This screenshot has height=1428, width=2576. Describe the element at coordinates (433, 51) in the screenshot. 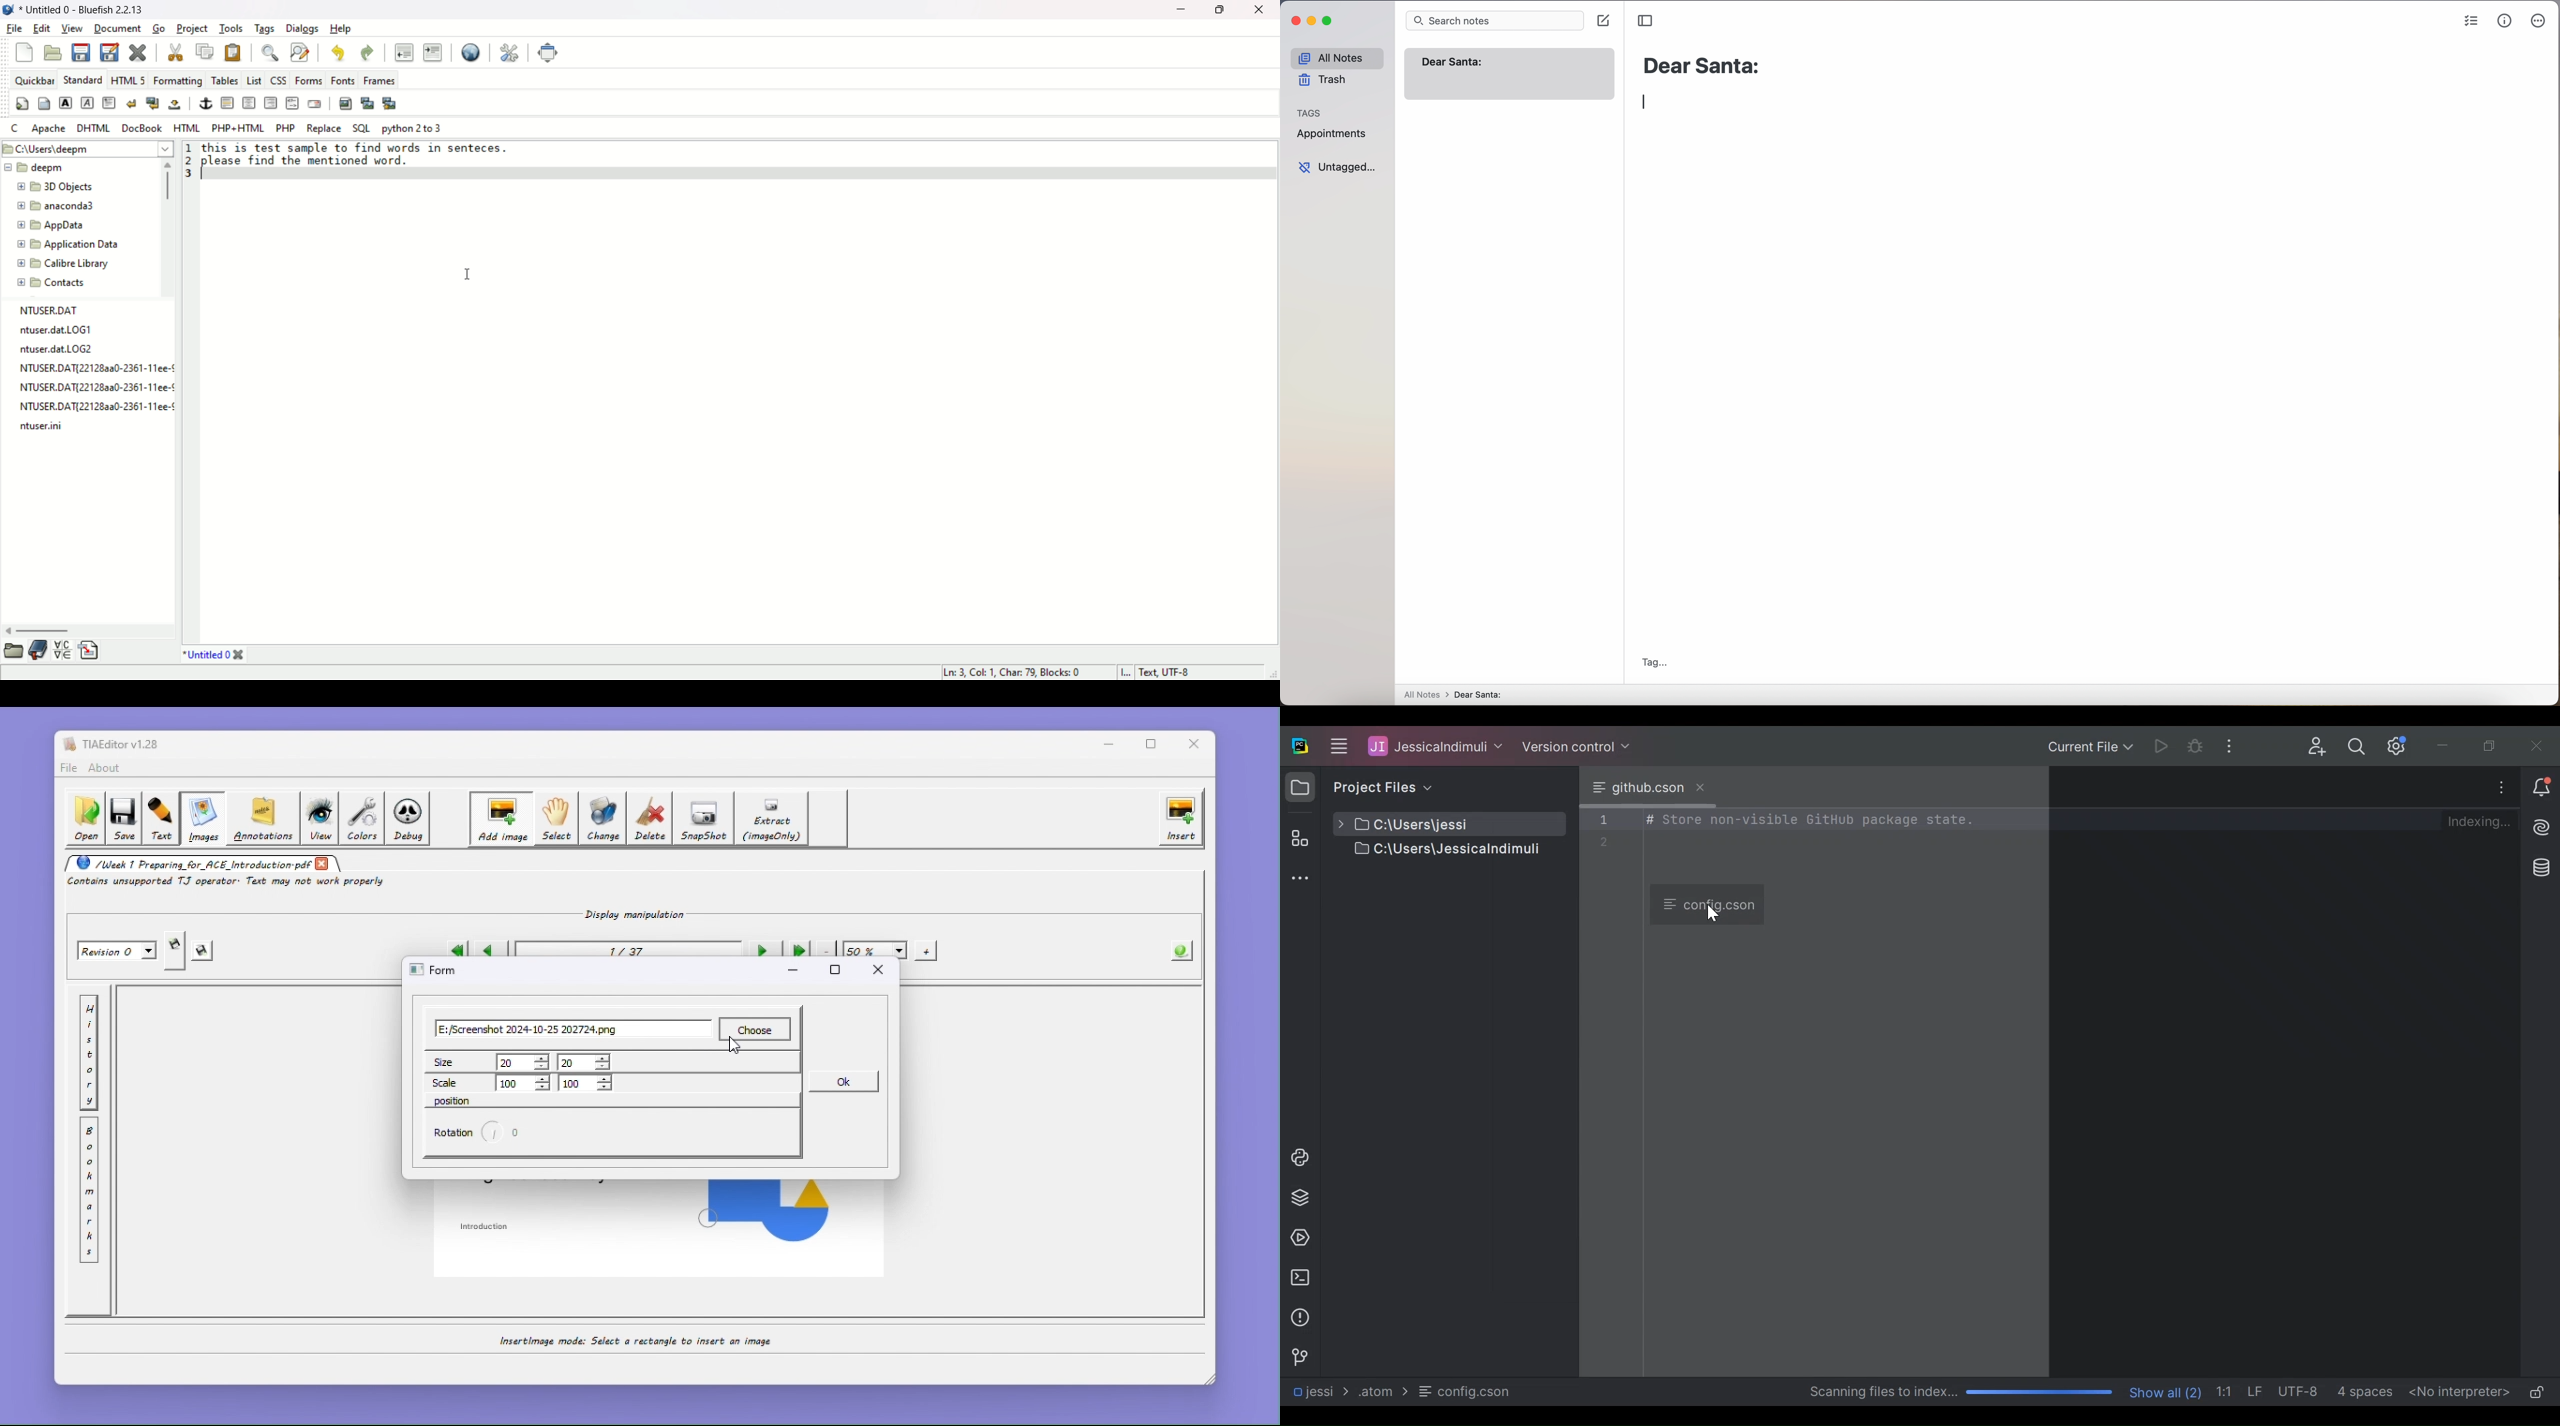

I see `indent` at that location.